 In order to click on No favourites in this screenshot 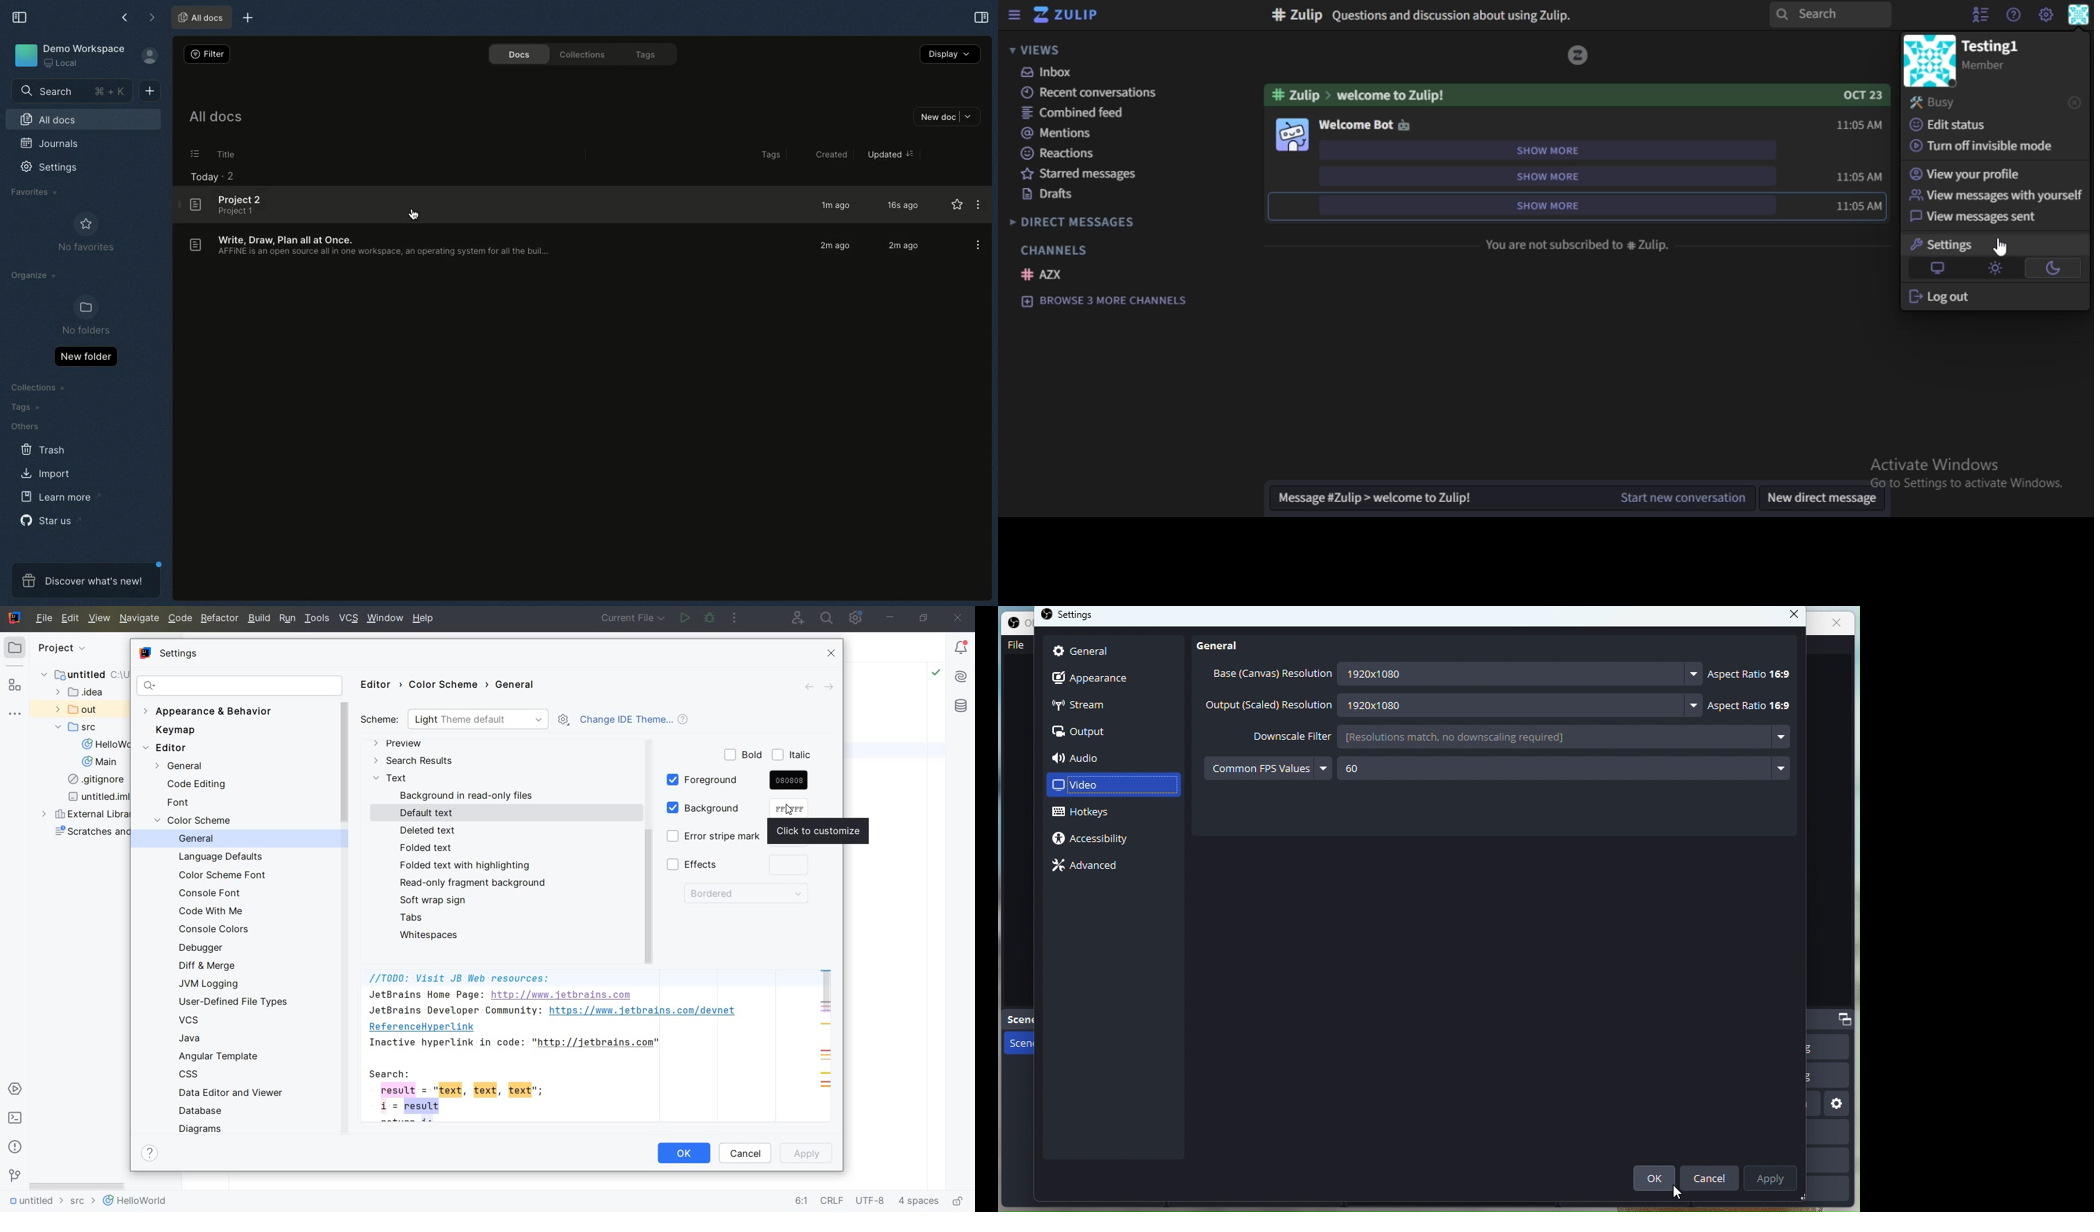, I will do `click(86, 232)`.